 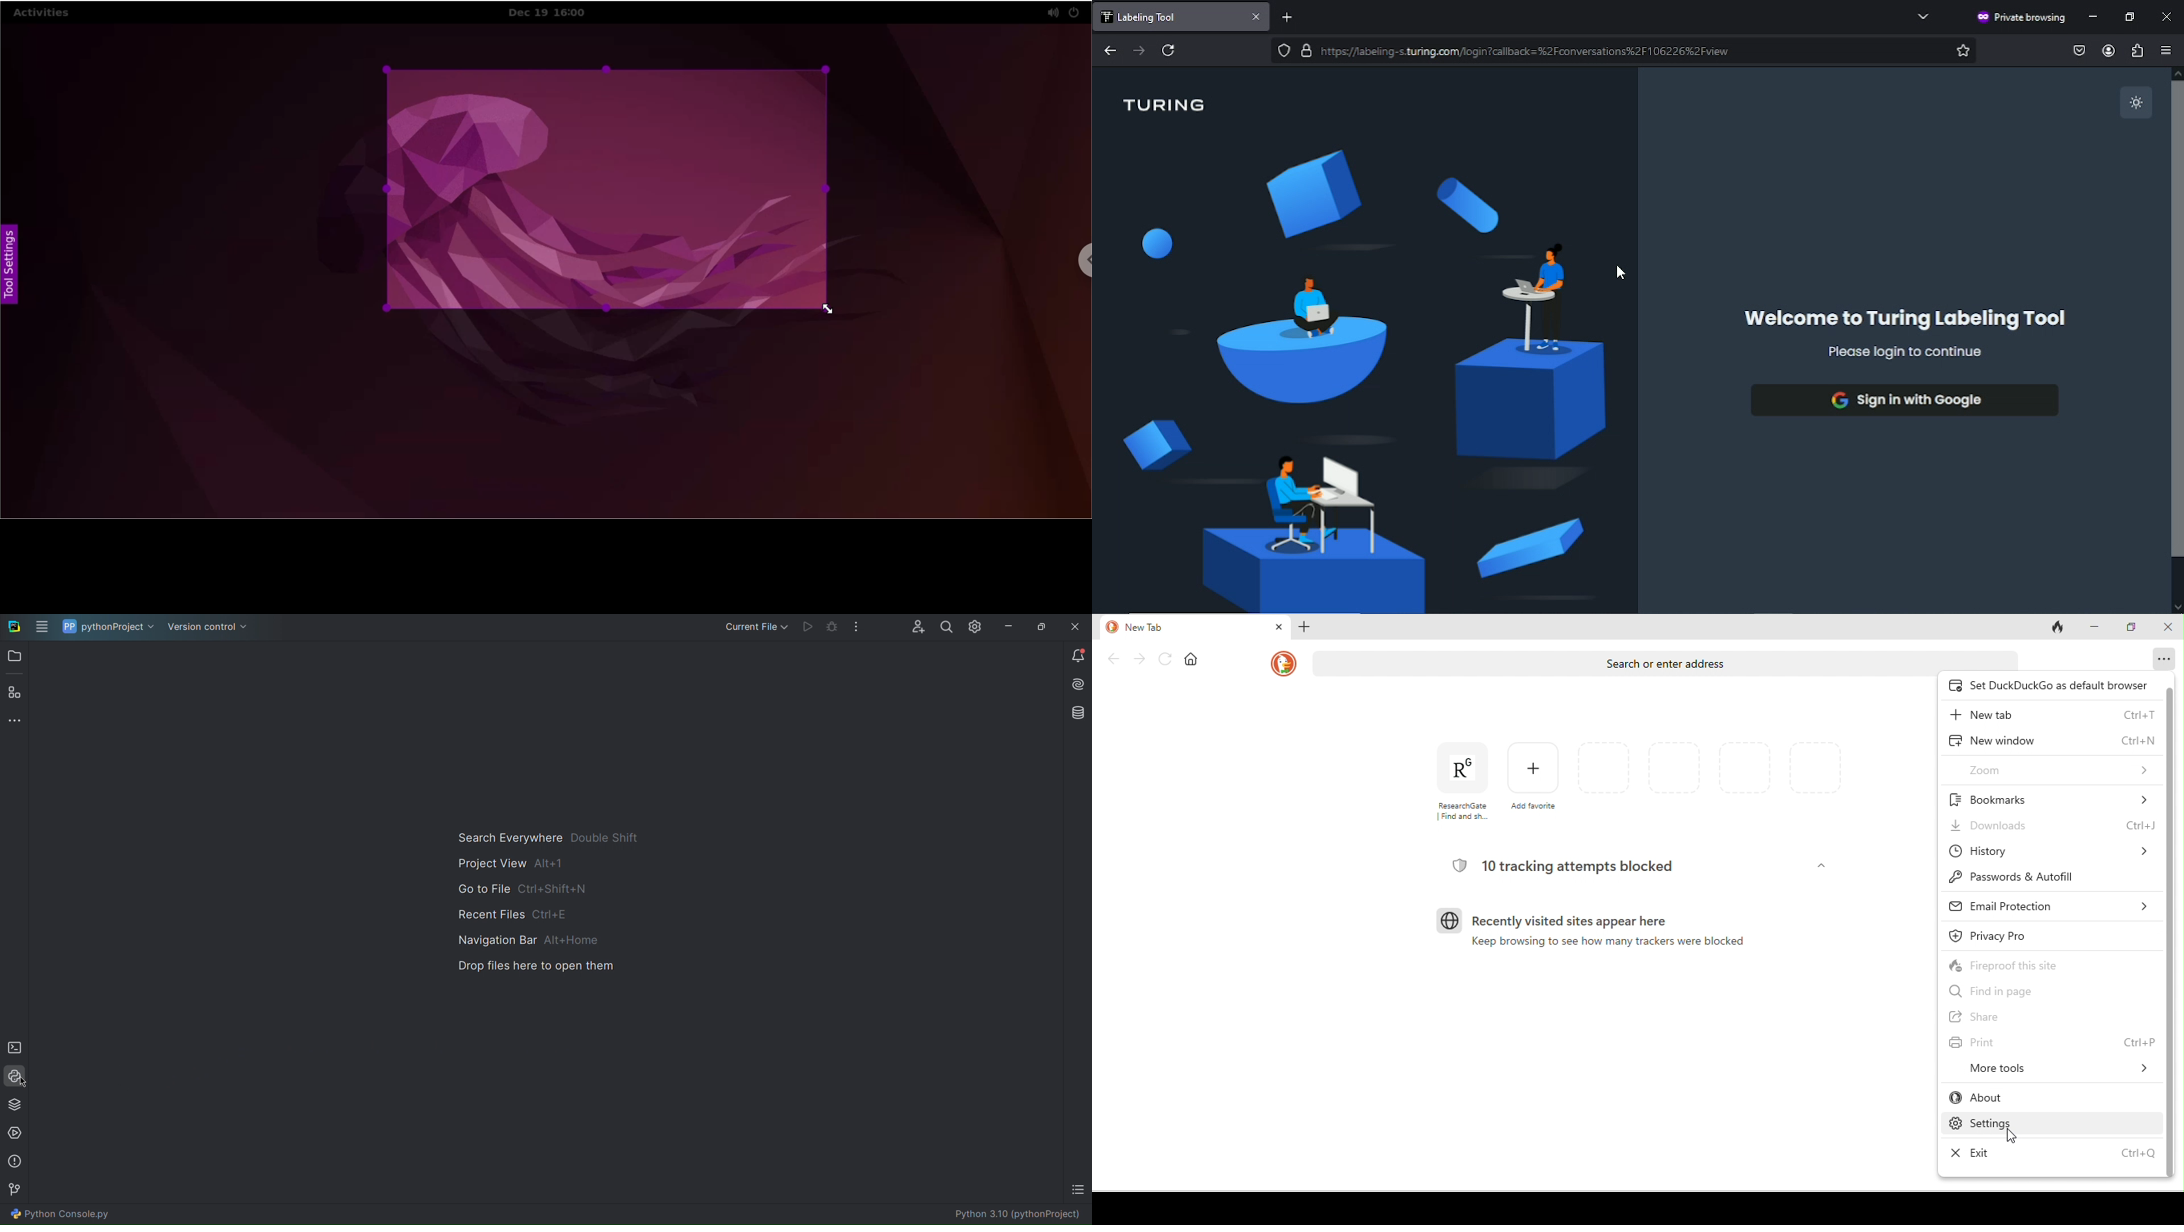 I want to click on Appearance, so click(x=2136, y=103).